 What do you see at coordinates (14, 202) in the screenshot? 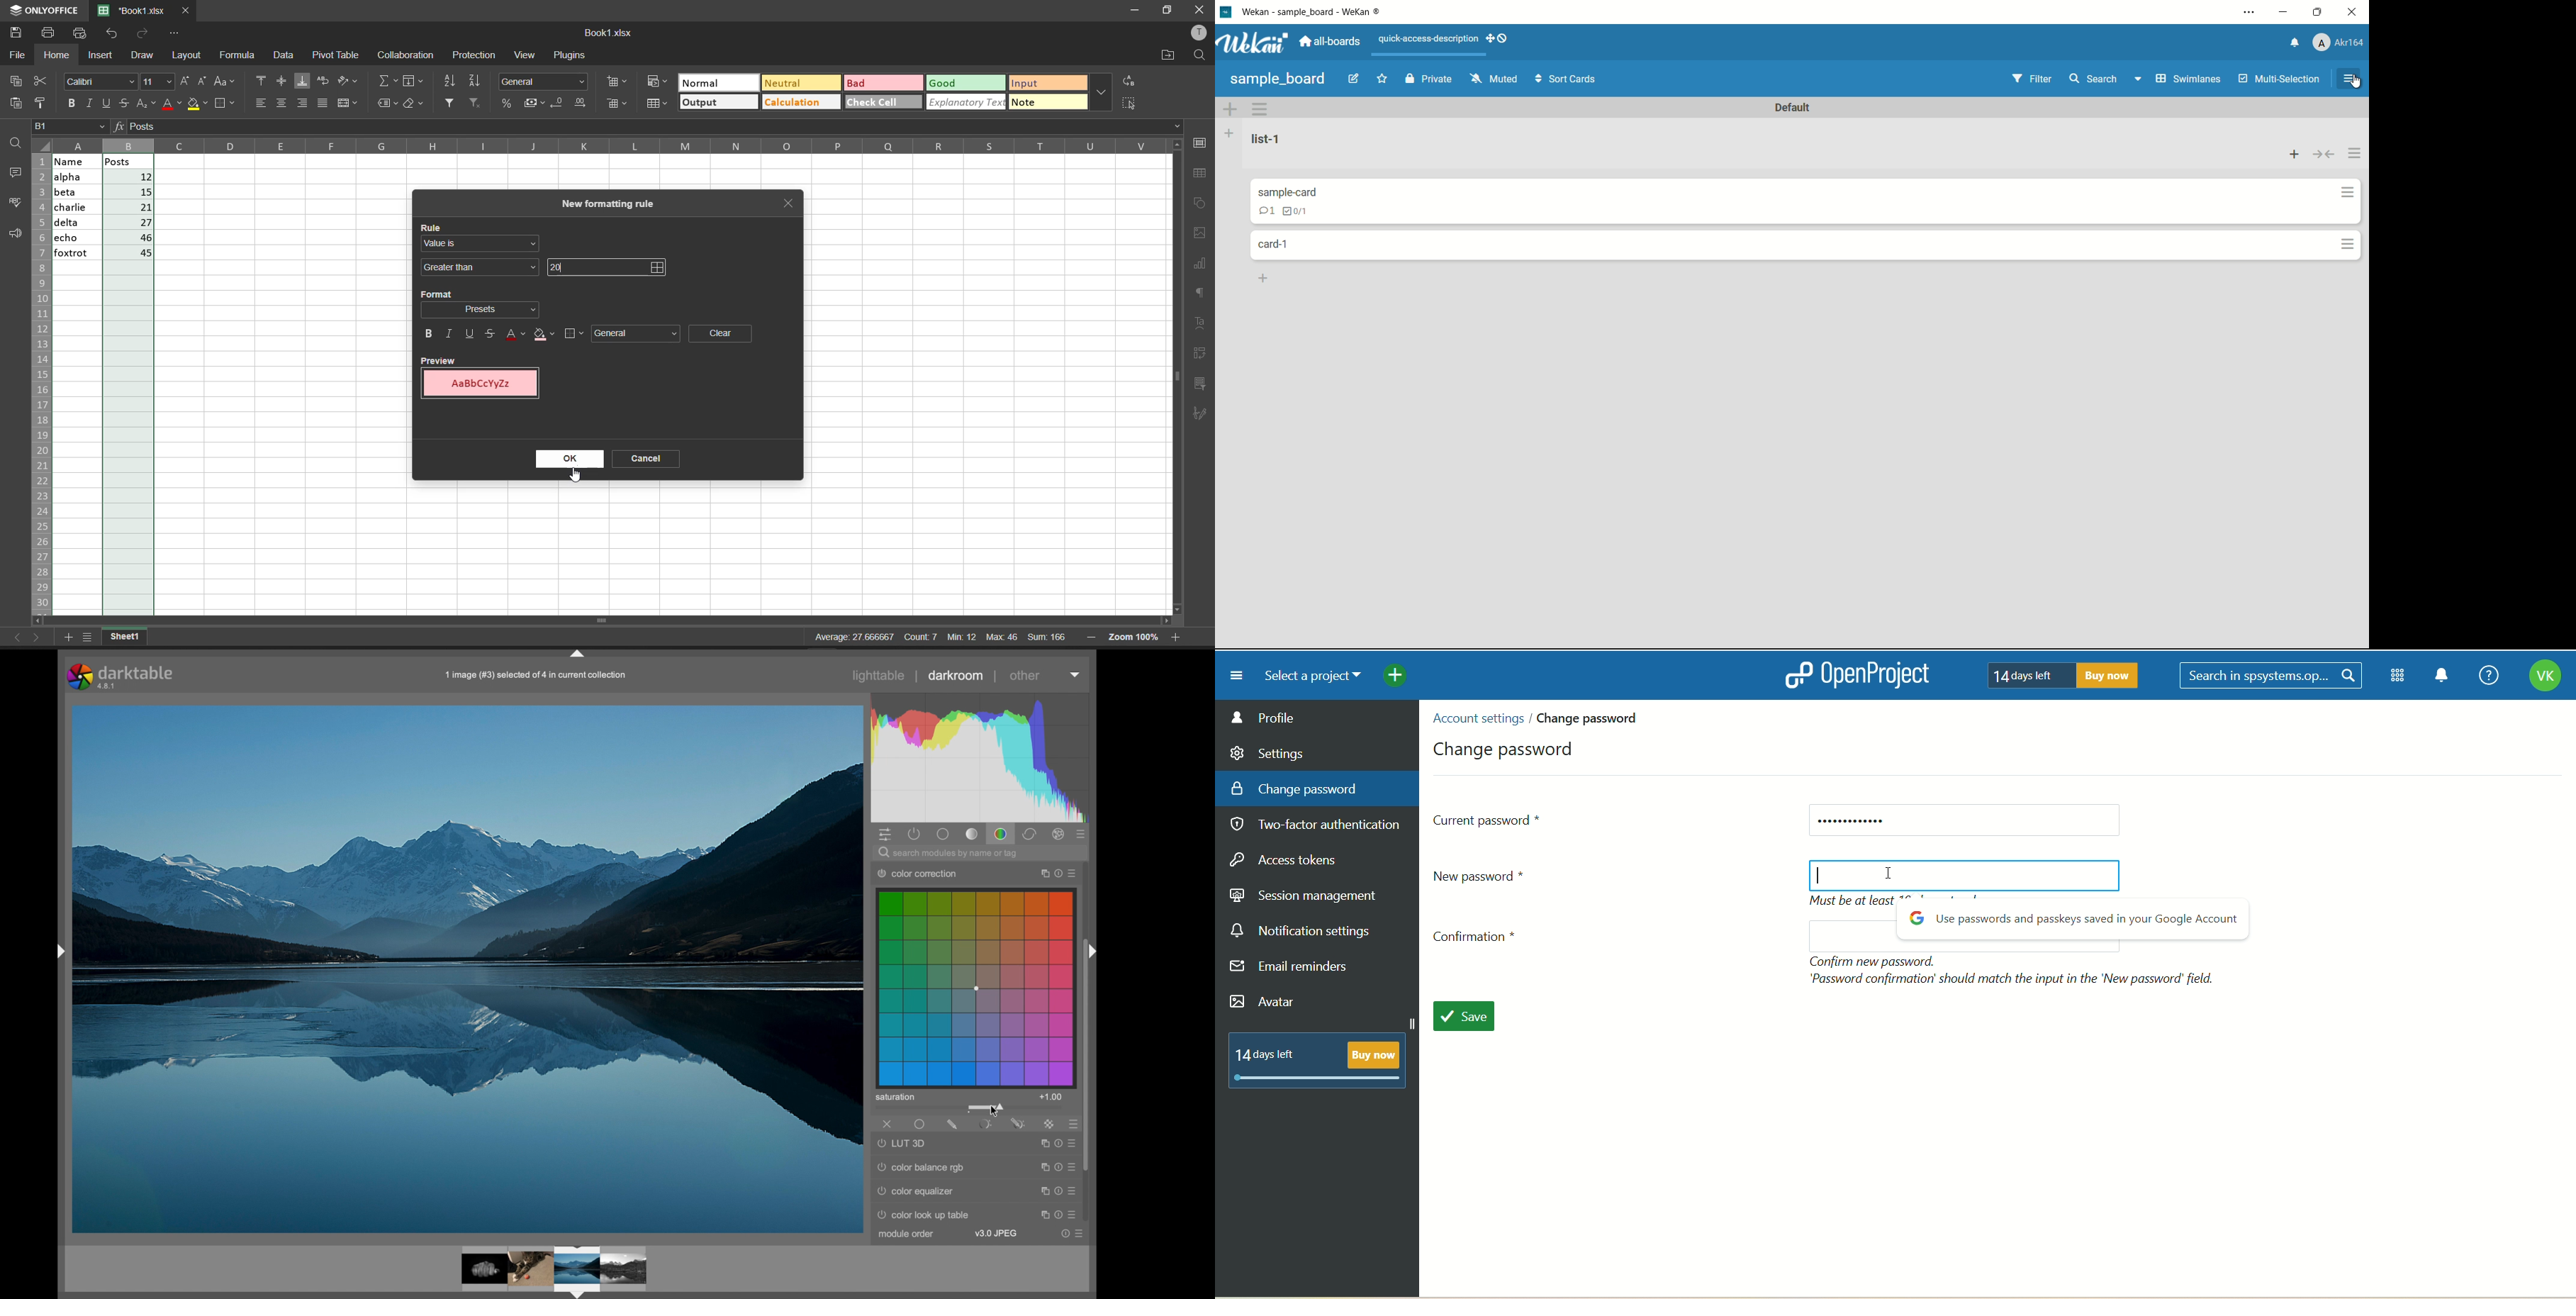
I see `spell checking` at bounding box center [14, 202].